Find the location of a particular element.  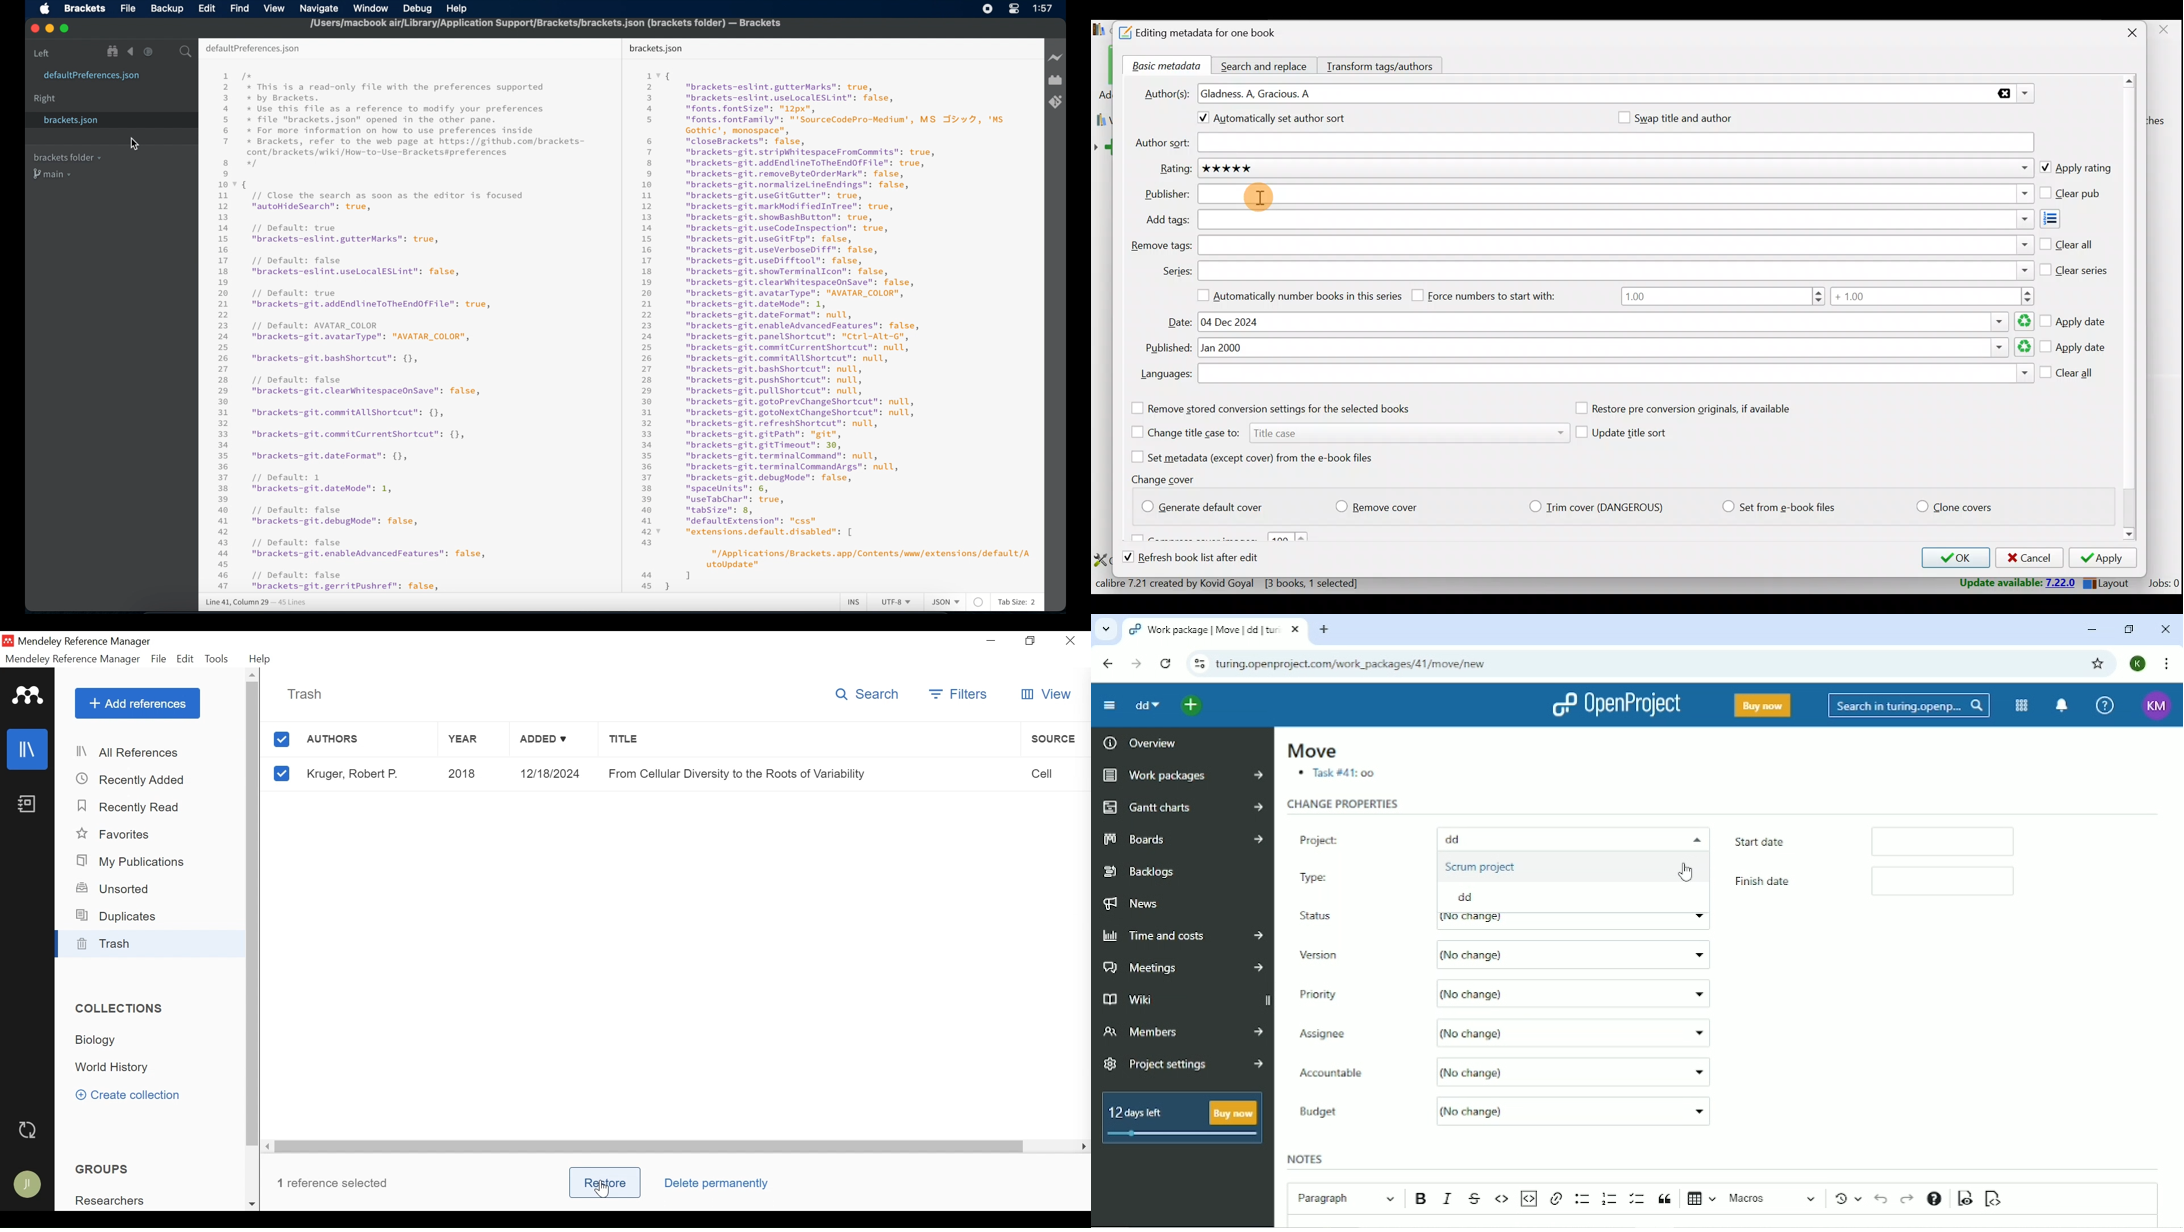

Close is located at coordinates (1072, 641).